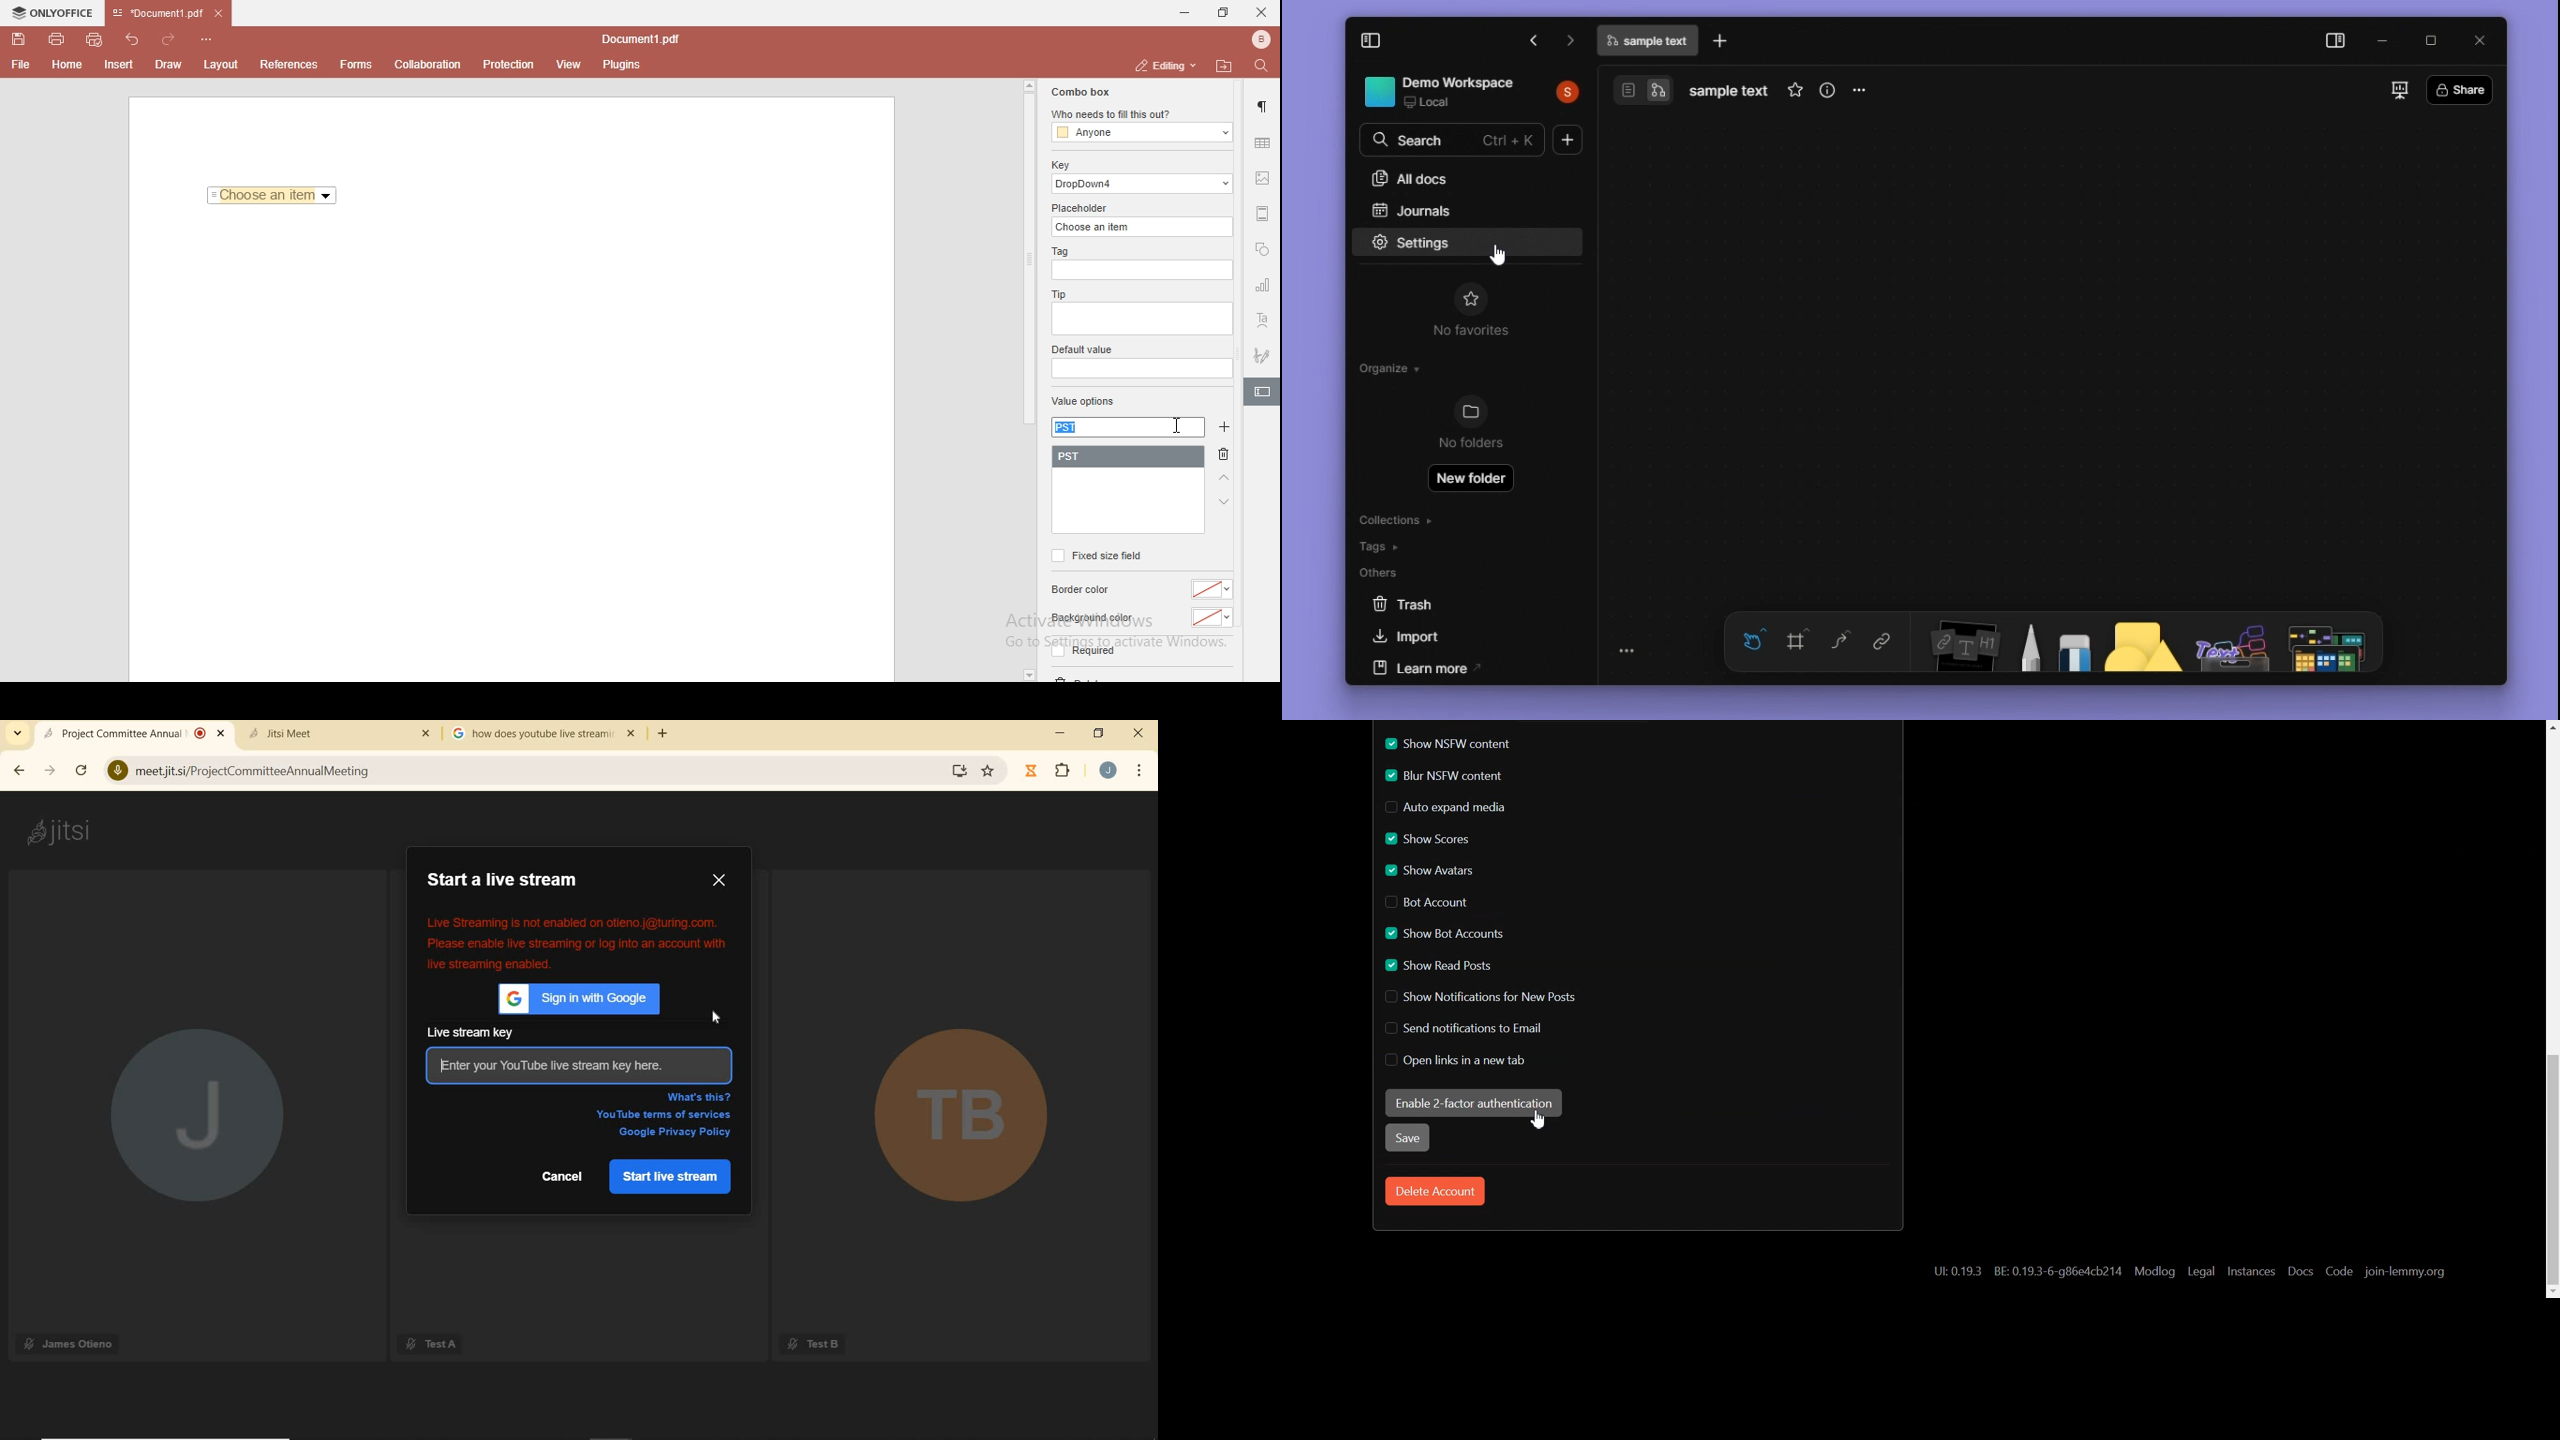  I want to click on anyone, so click(1140, 133).